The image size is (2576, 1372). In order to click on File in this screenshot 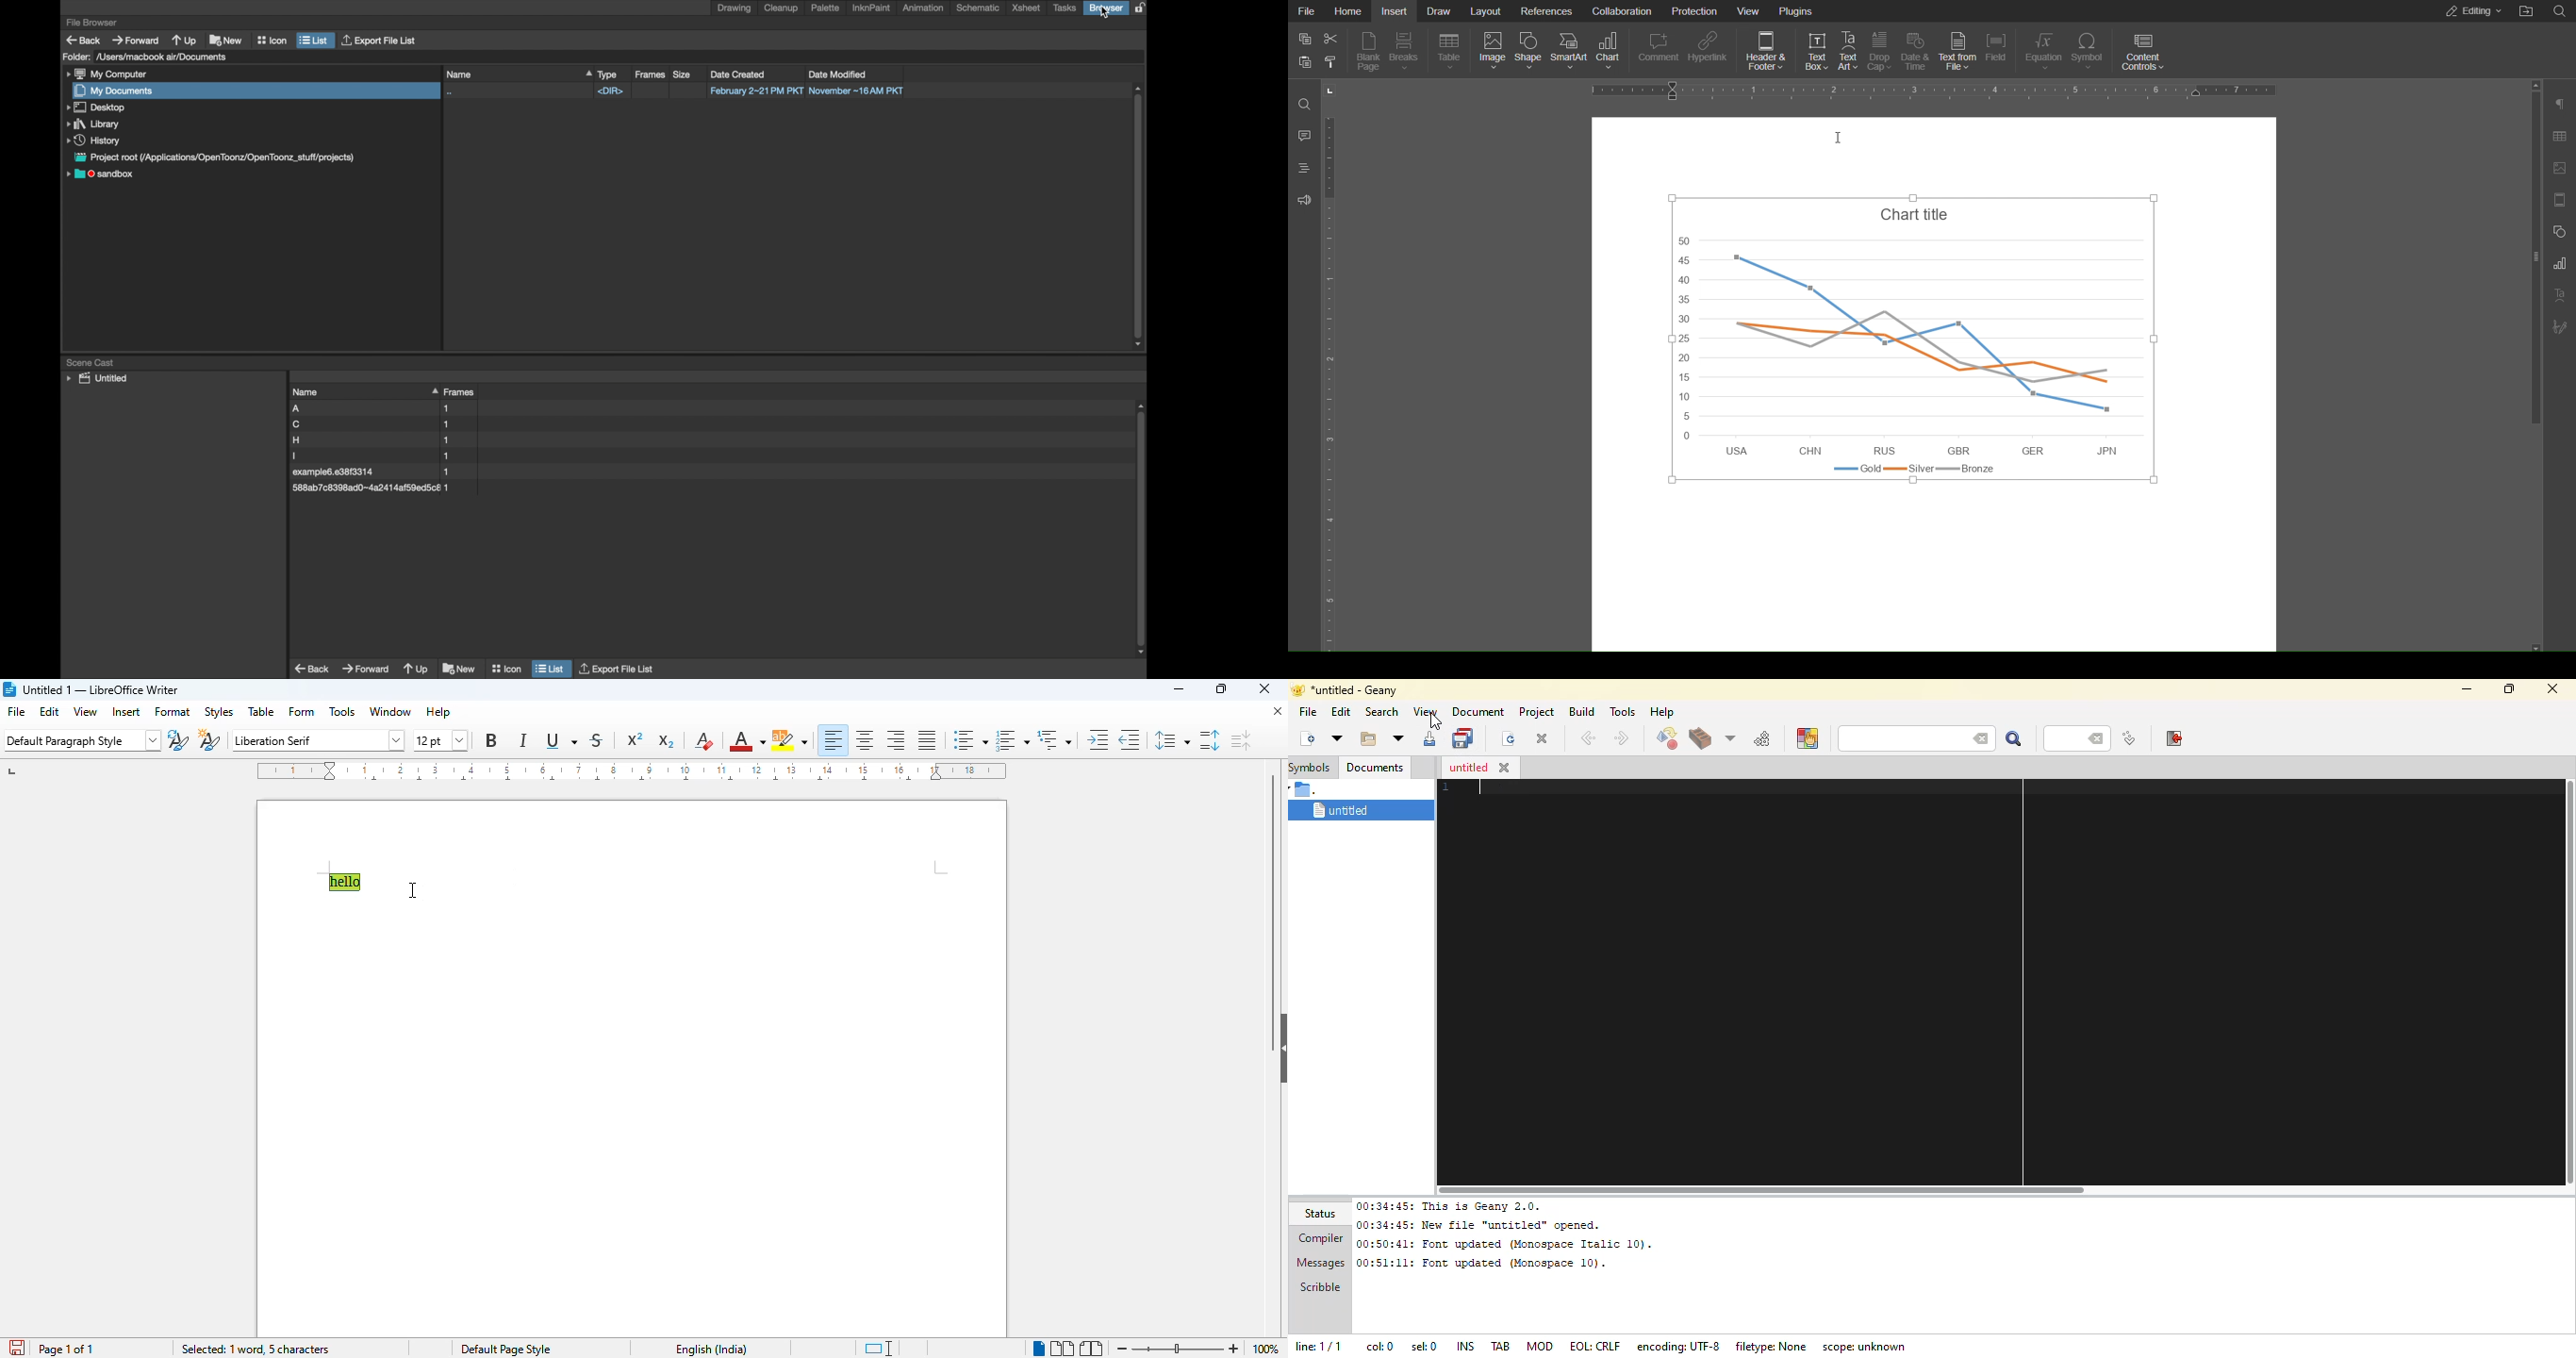, I will do `click(1308, 11)`.